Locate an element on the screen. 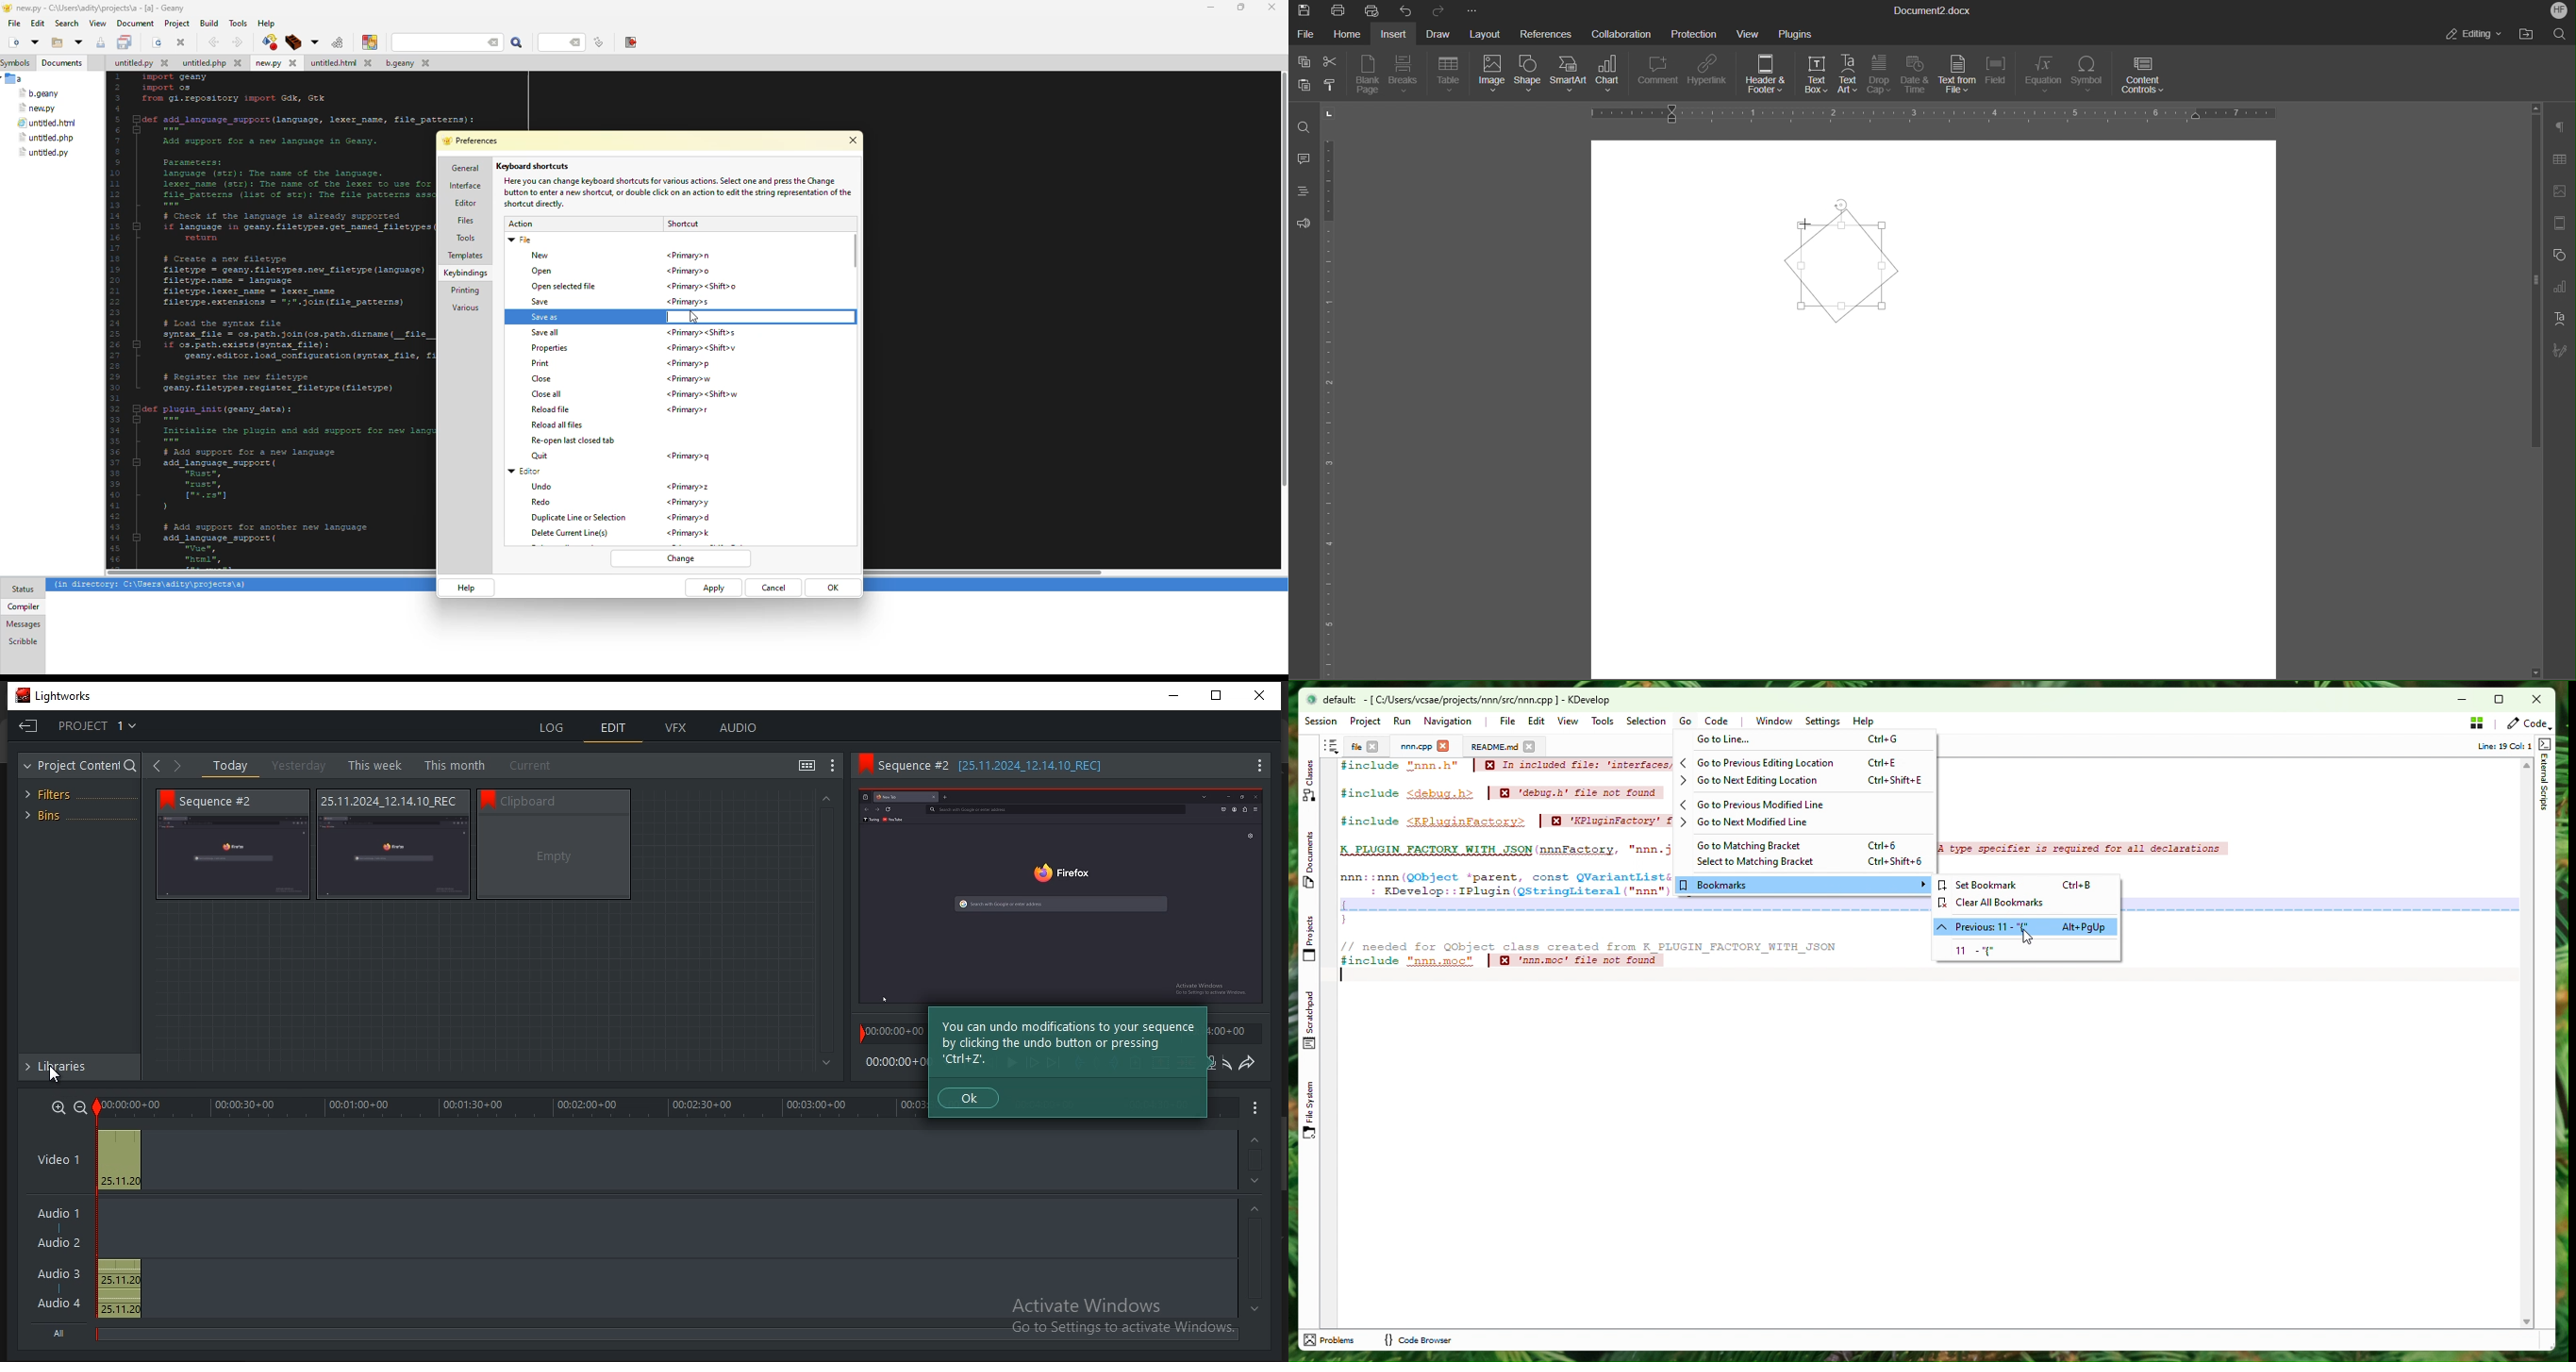 This screenshot has height=1372, width=2576. maximize is located at coordinates (1239, 7).